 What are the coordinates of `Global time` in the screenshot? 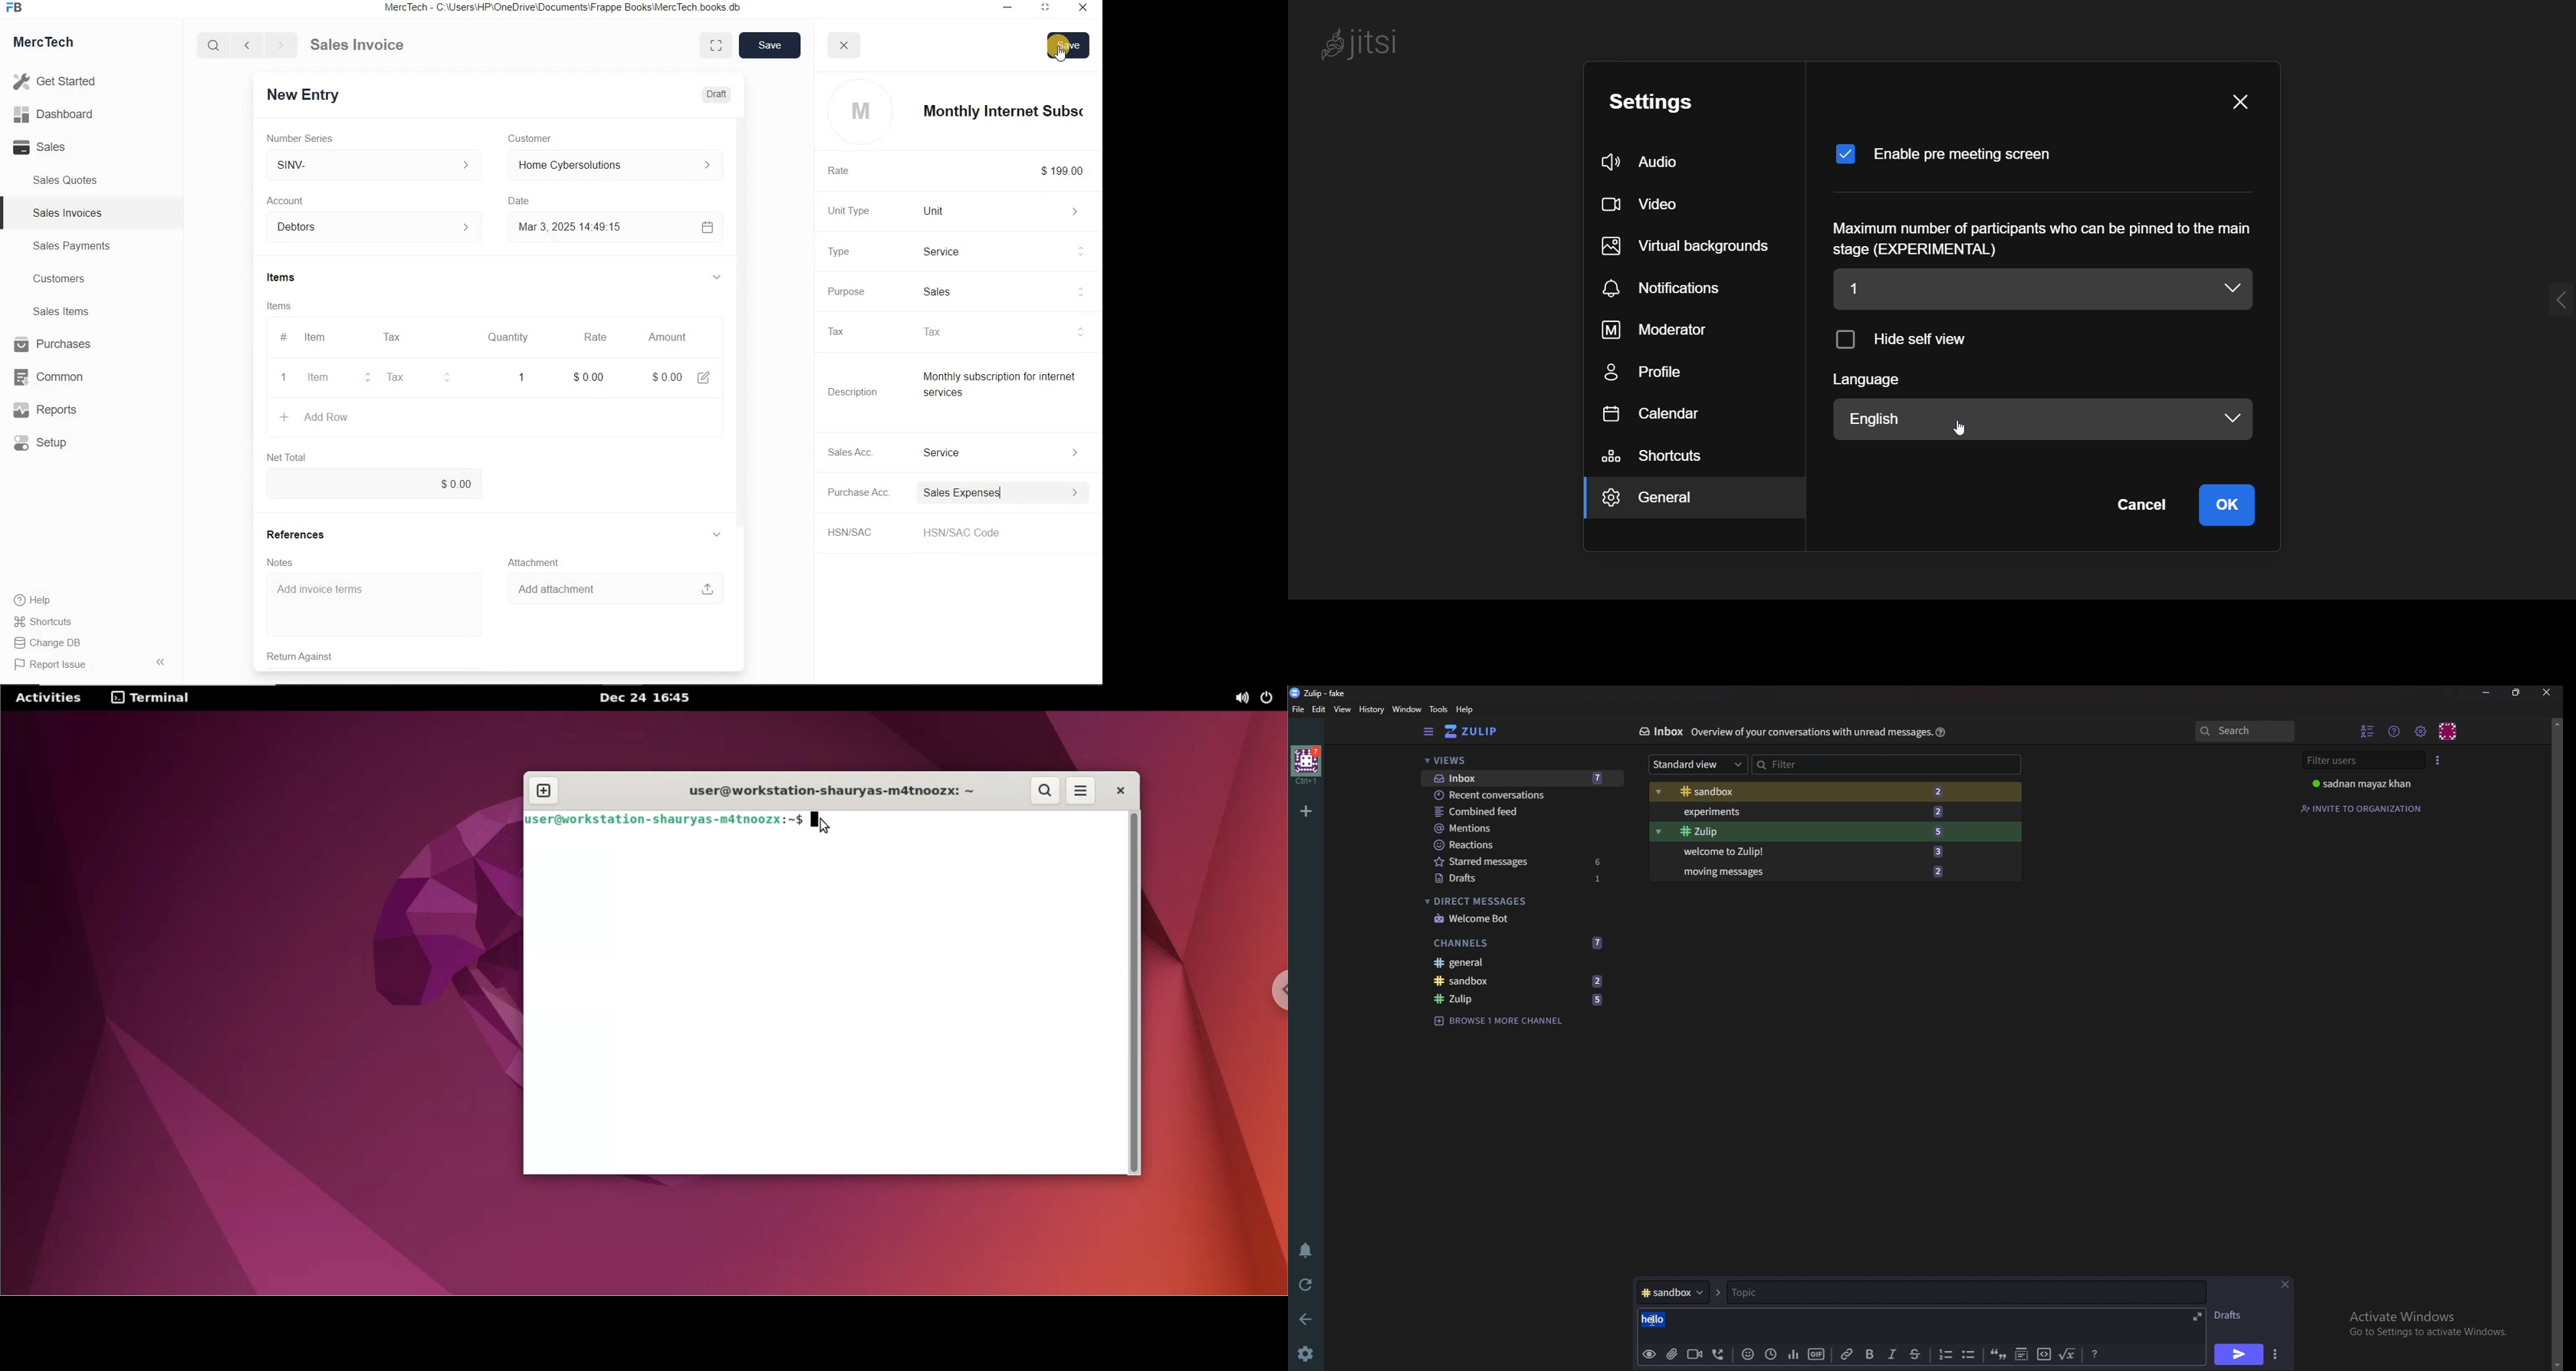 It's located at (1771, 1354).